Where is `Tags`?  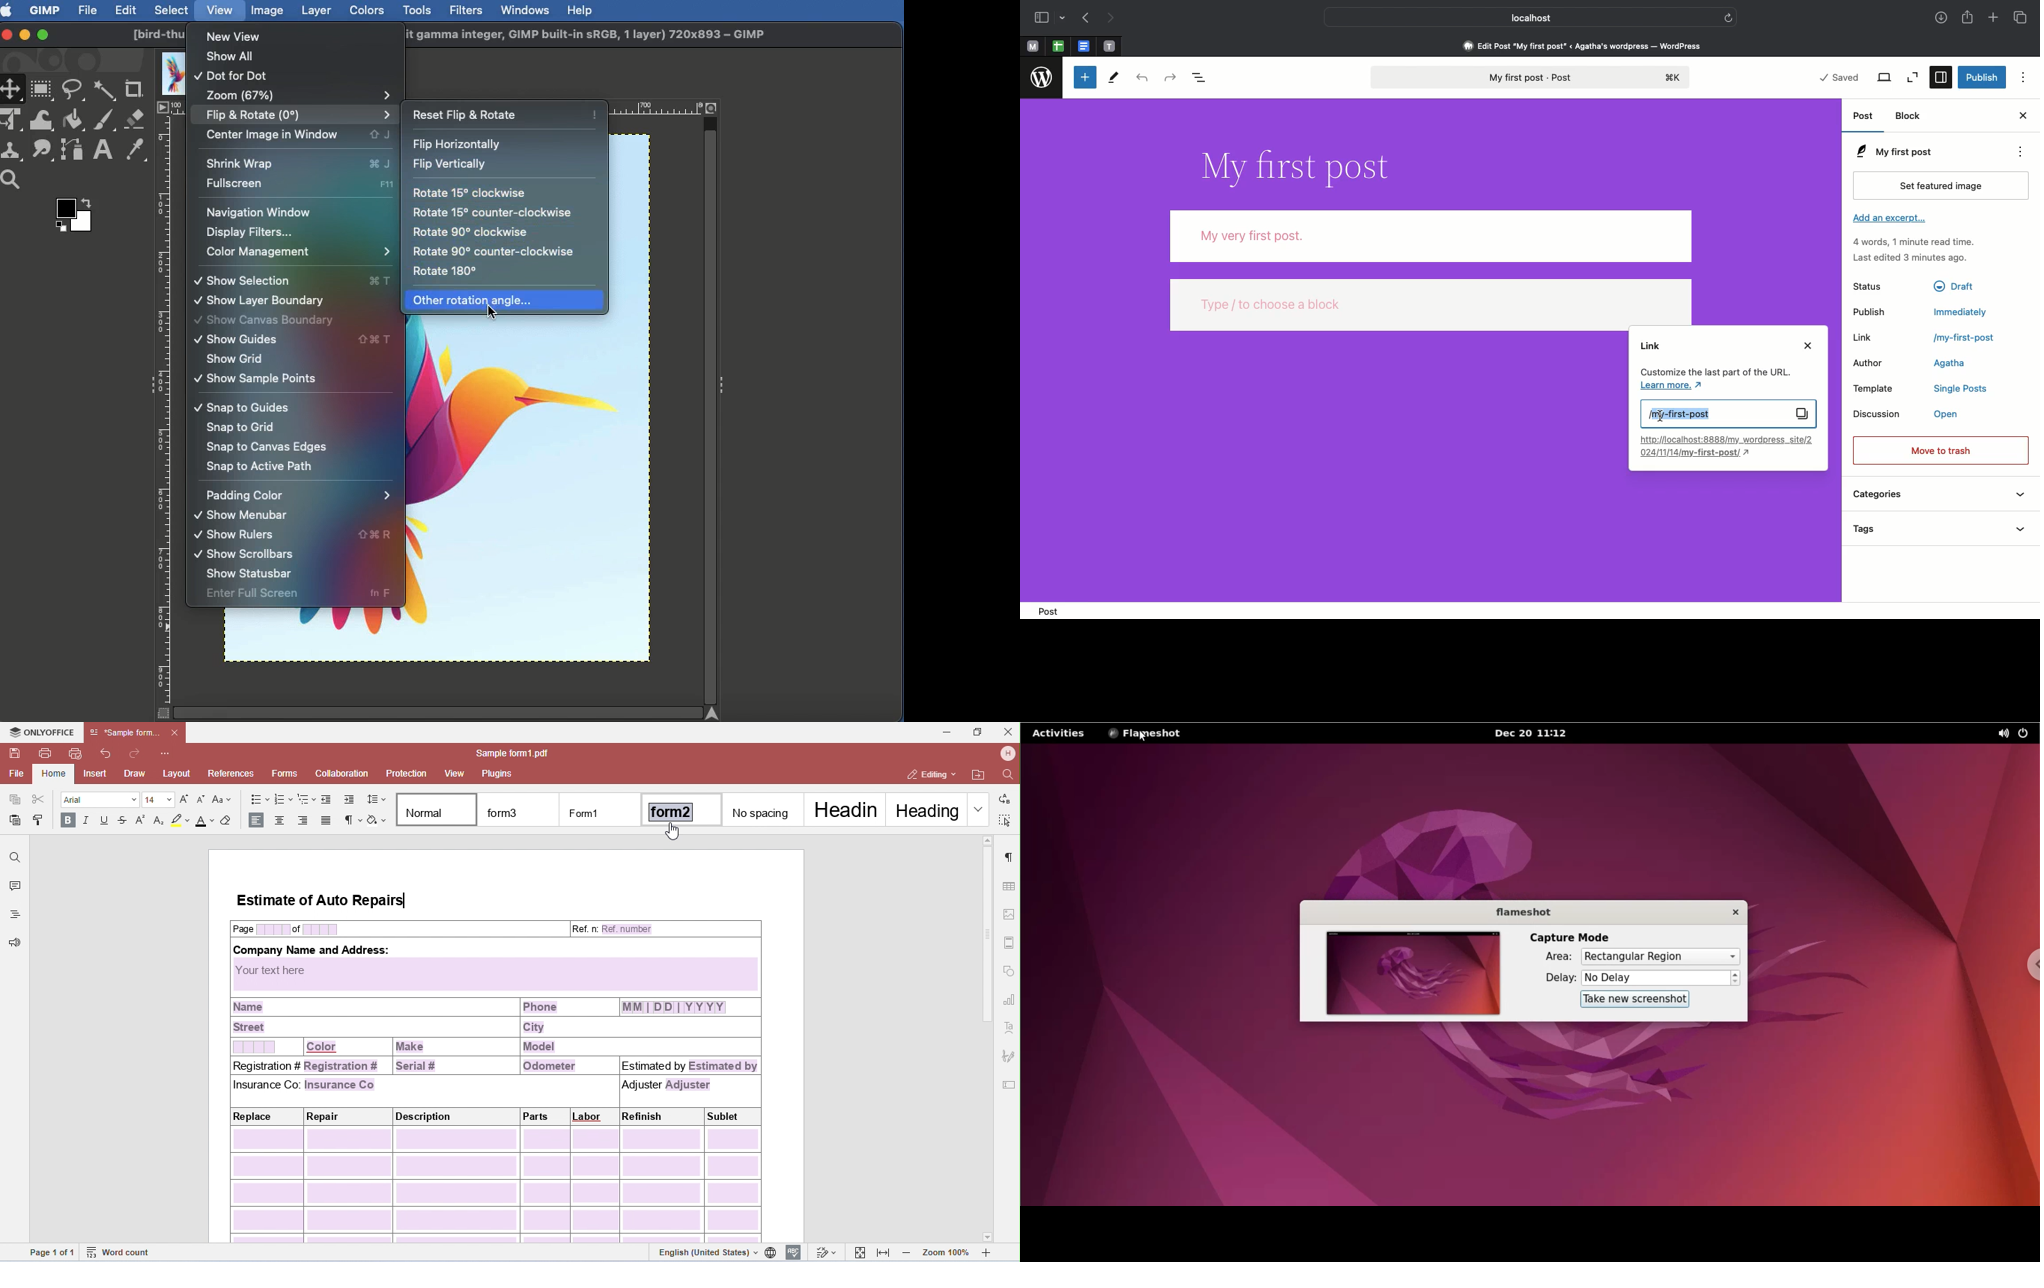
Tags is located at coordinates (1943, 527).